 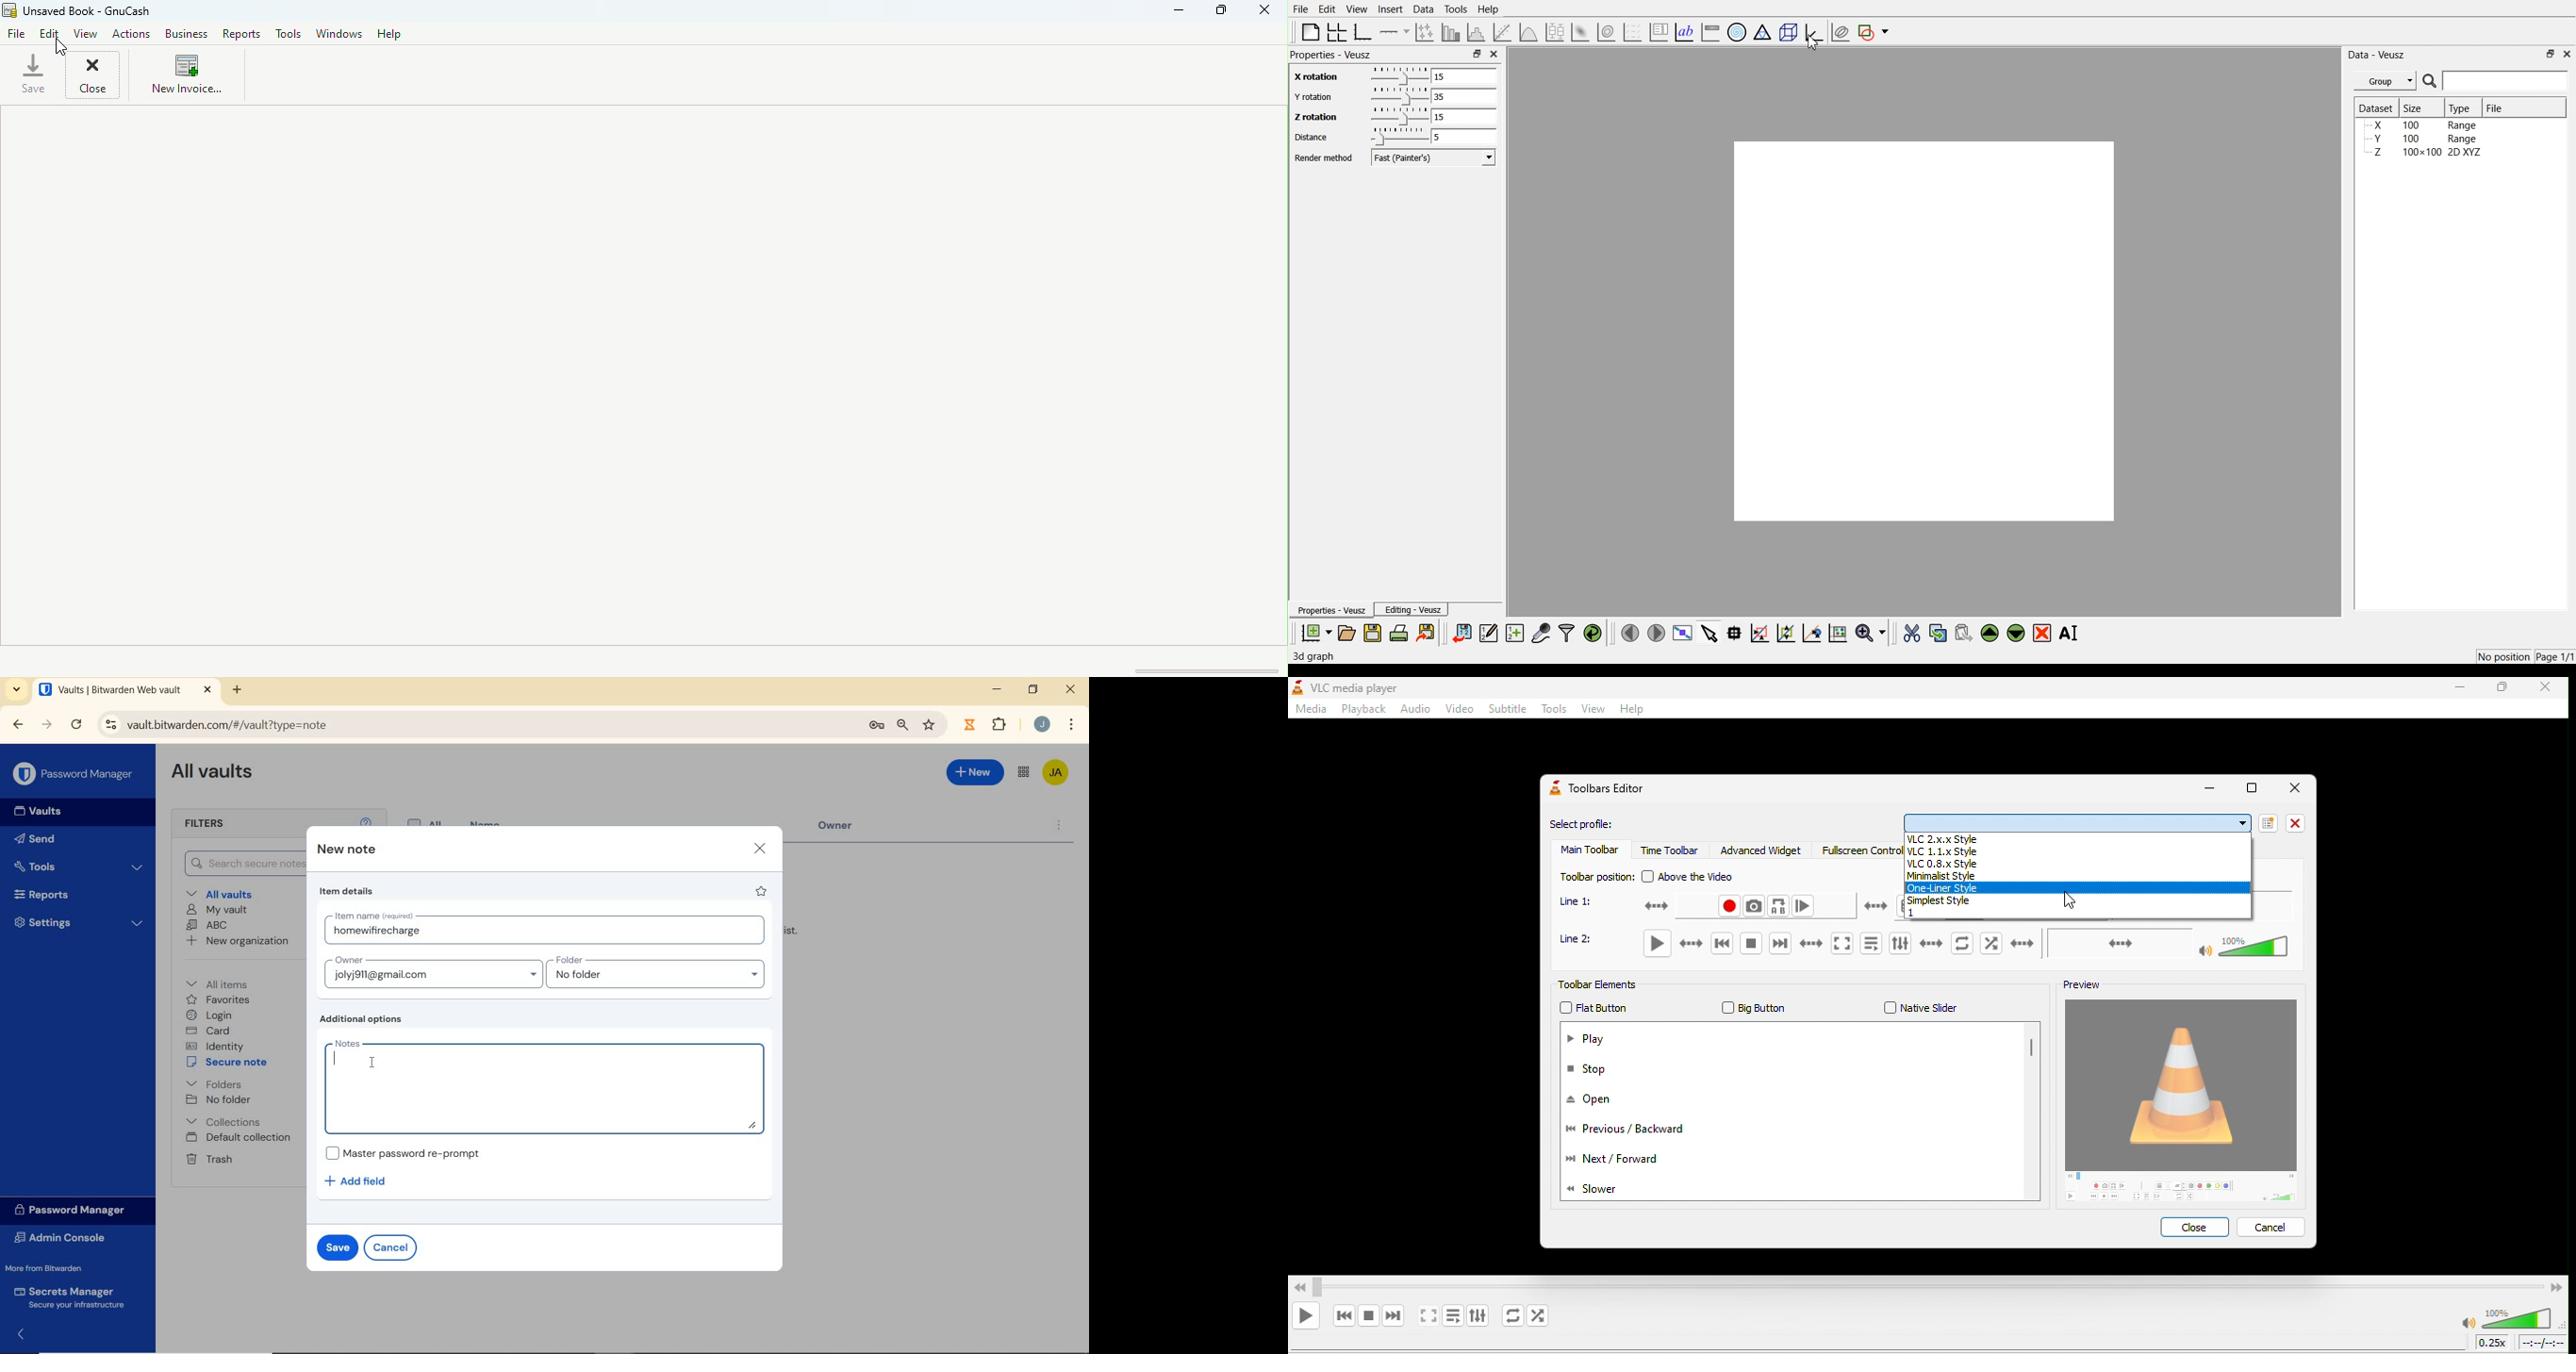 What do you see at coordinates (1684, 32) in the screenshot?
I see `Text label` at bounding box center [1684, 32].